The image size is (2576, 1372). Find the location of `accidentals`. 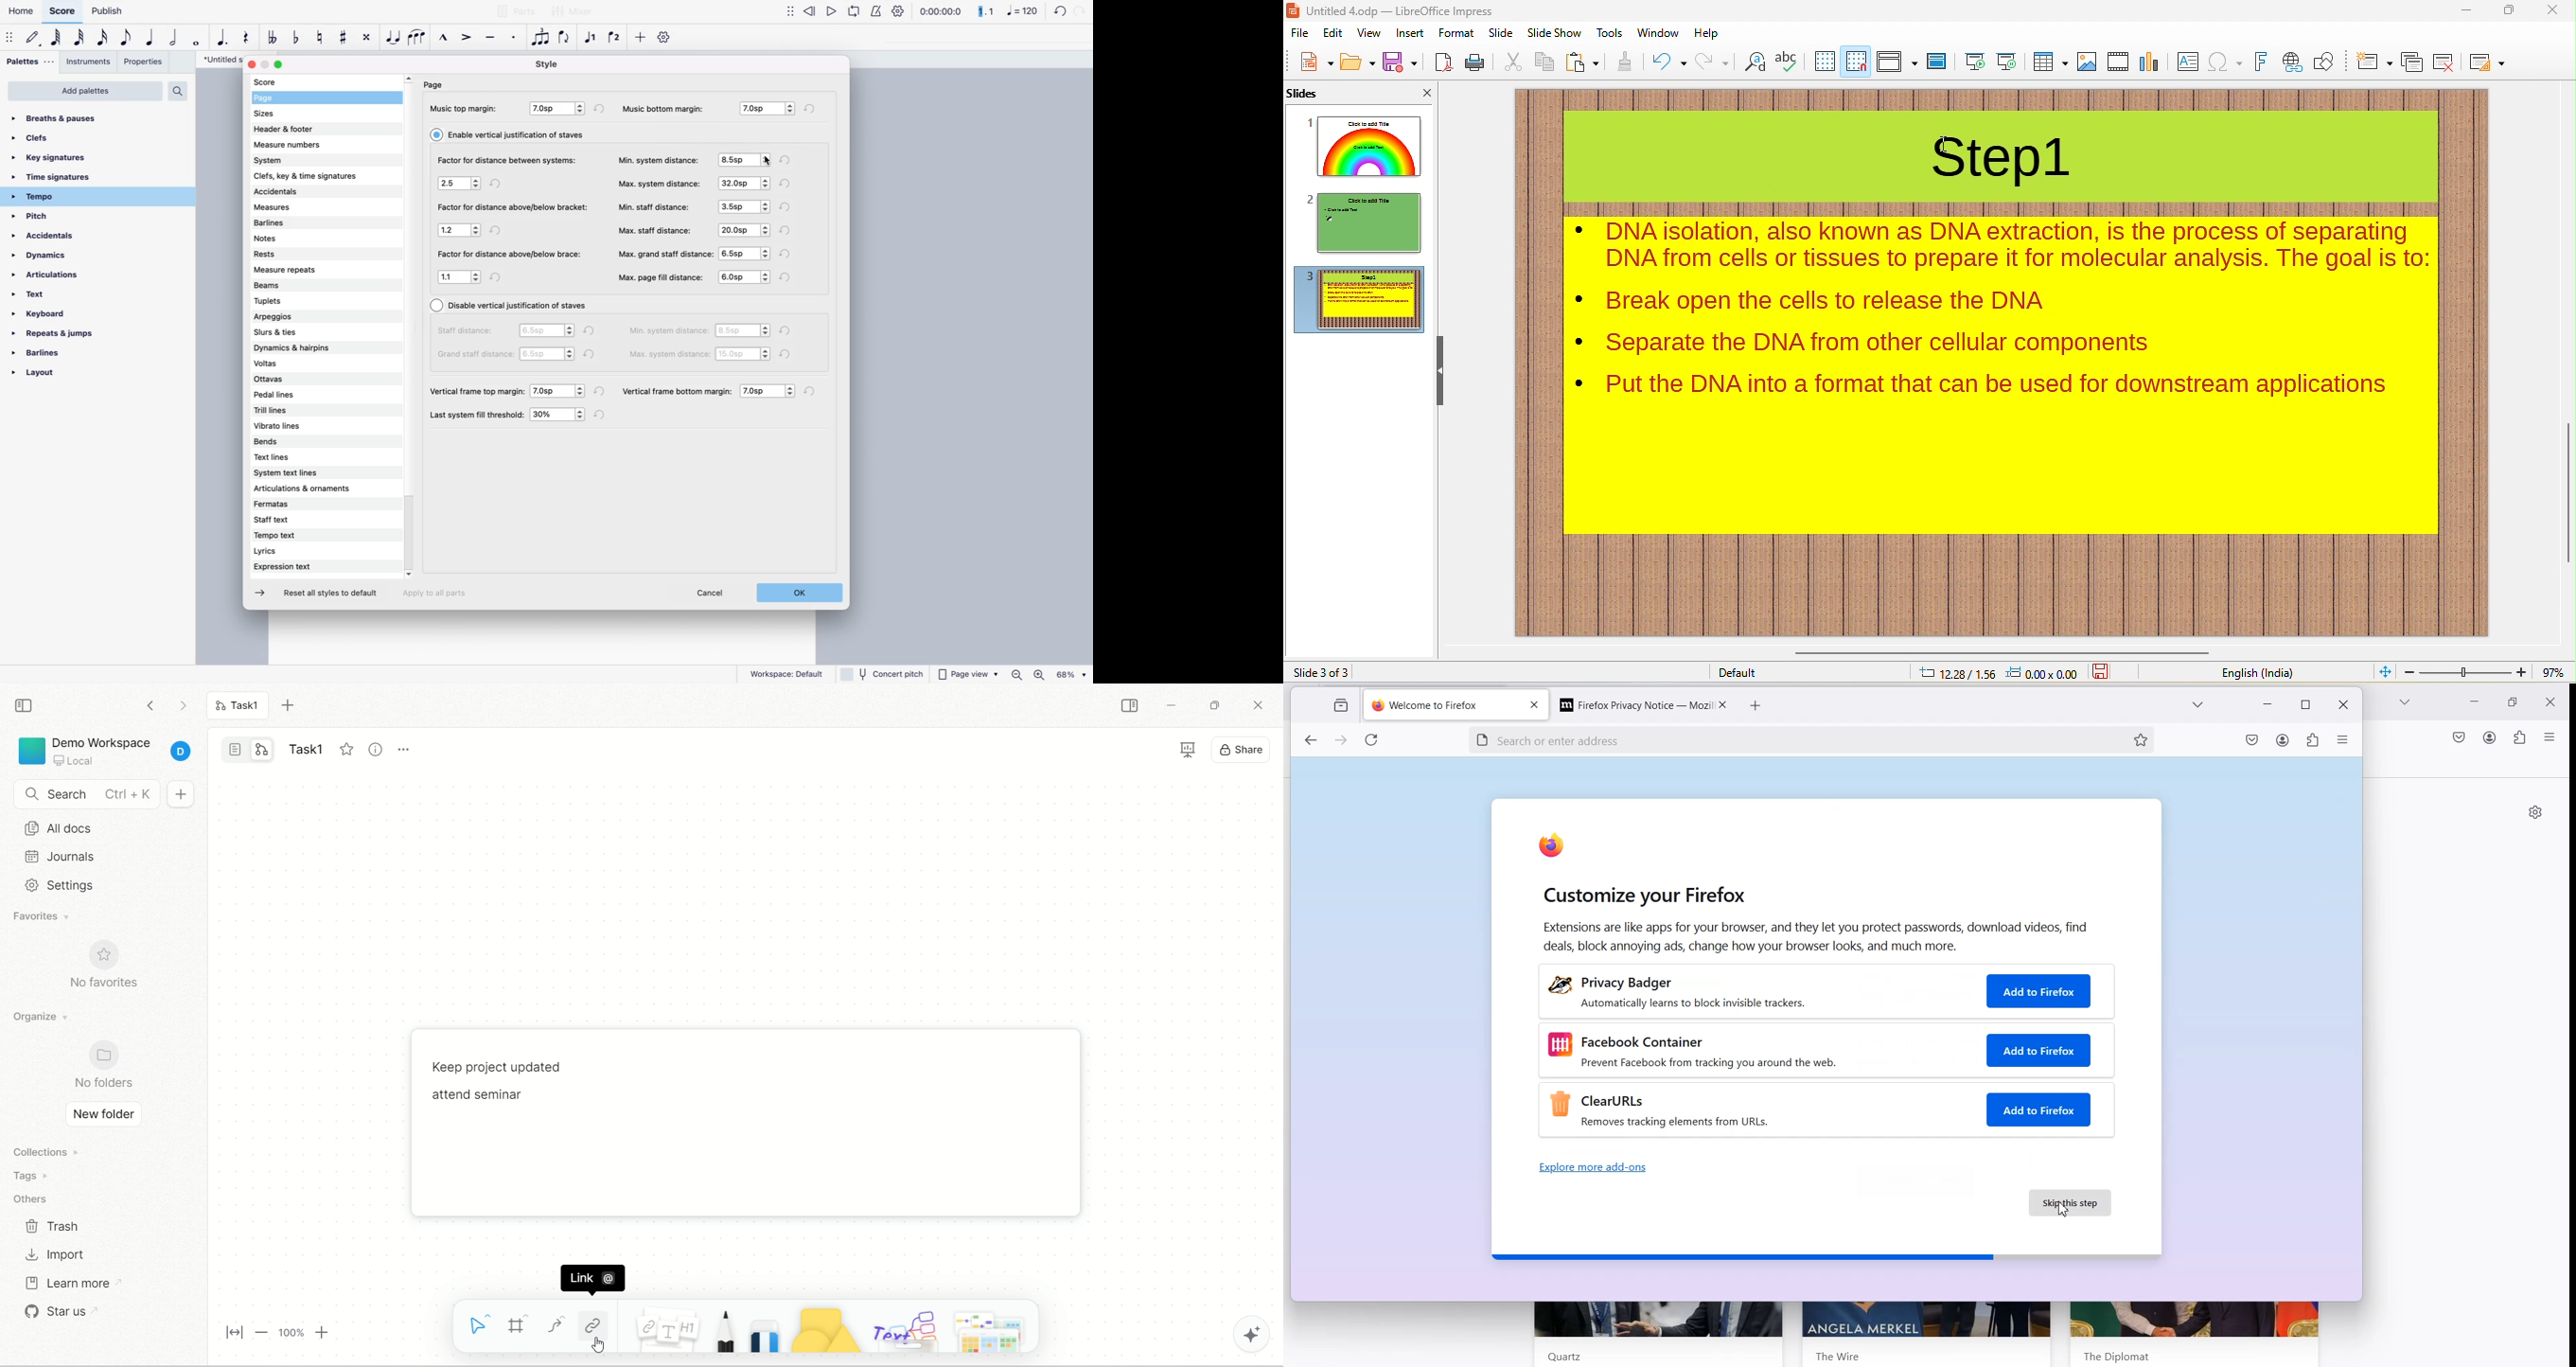

accidentals is located at coordinates (53, 239).